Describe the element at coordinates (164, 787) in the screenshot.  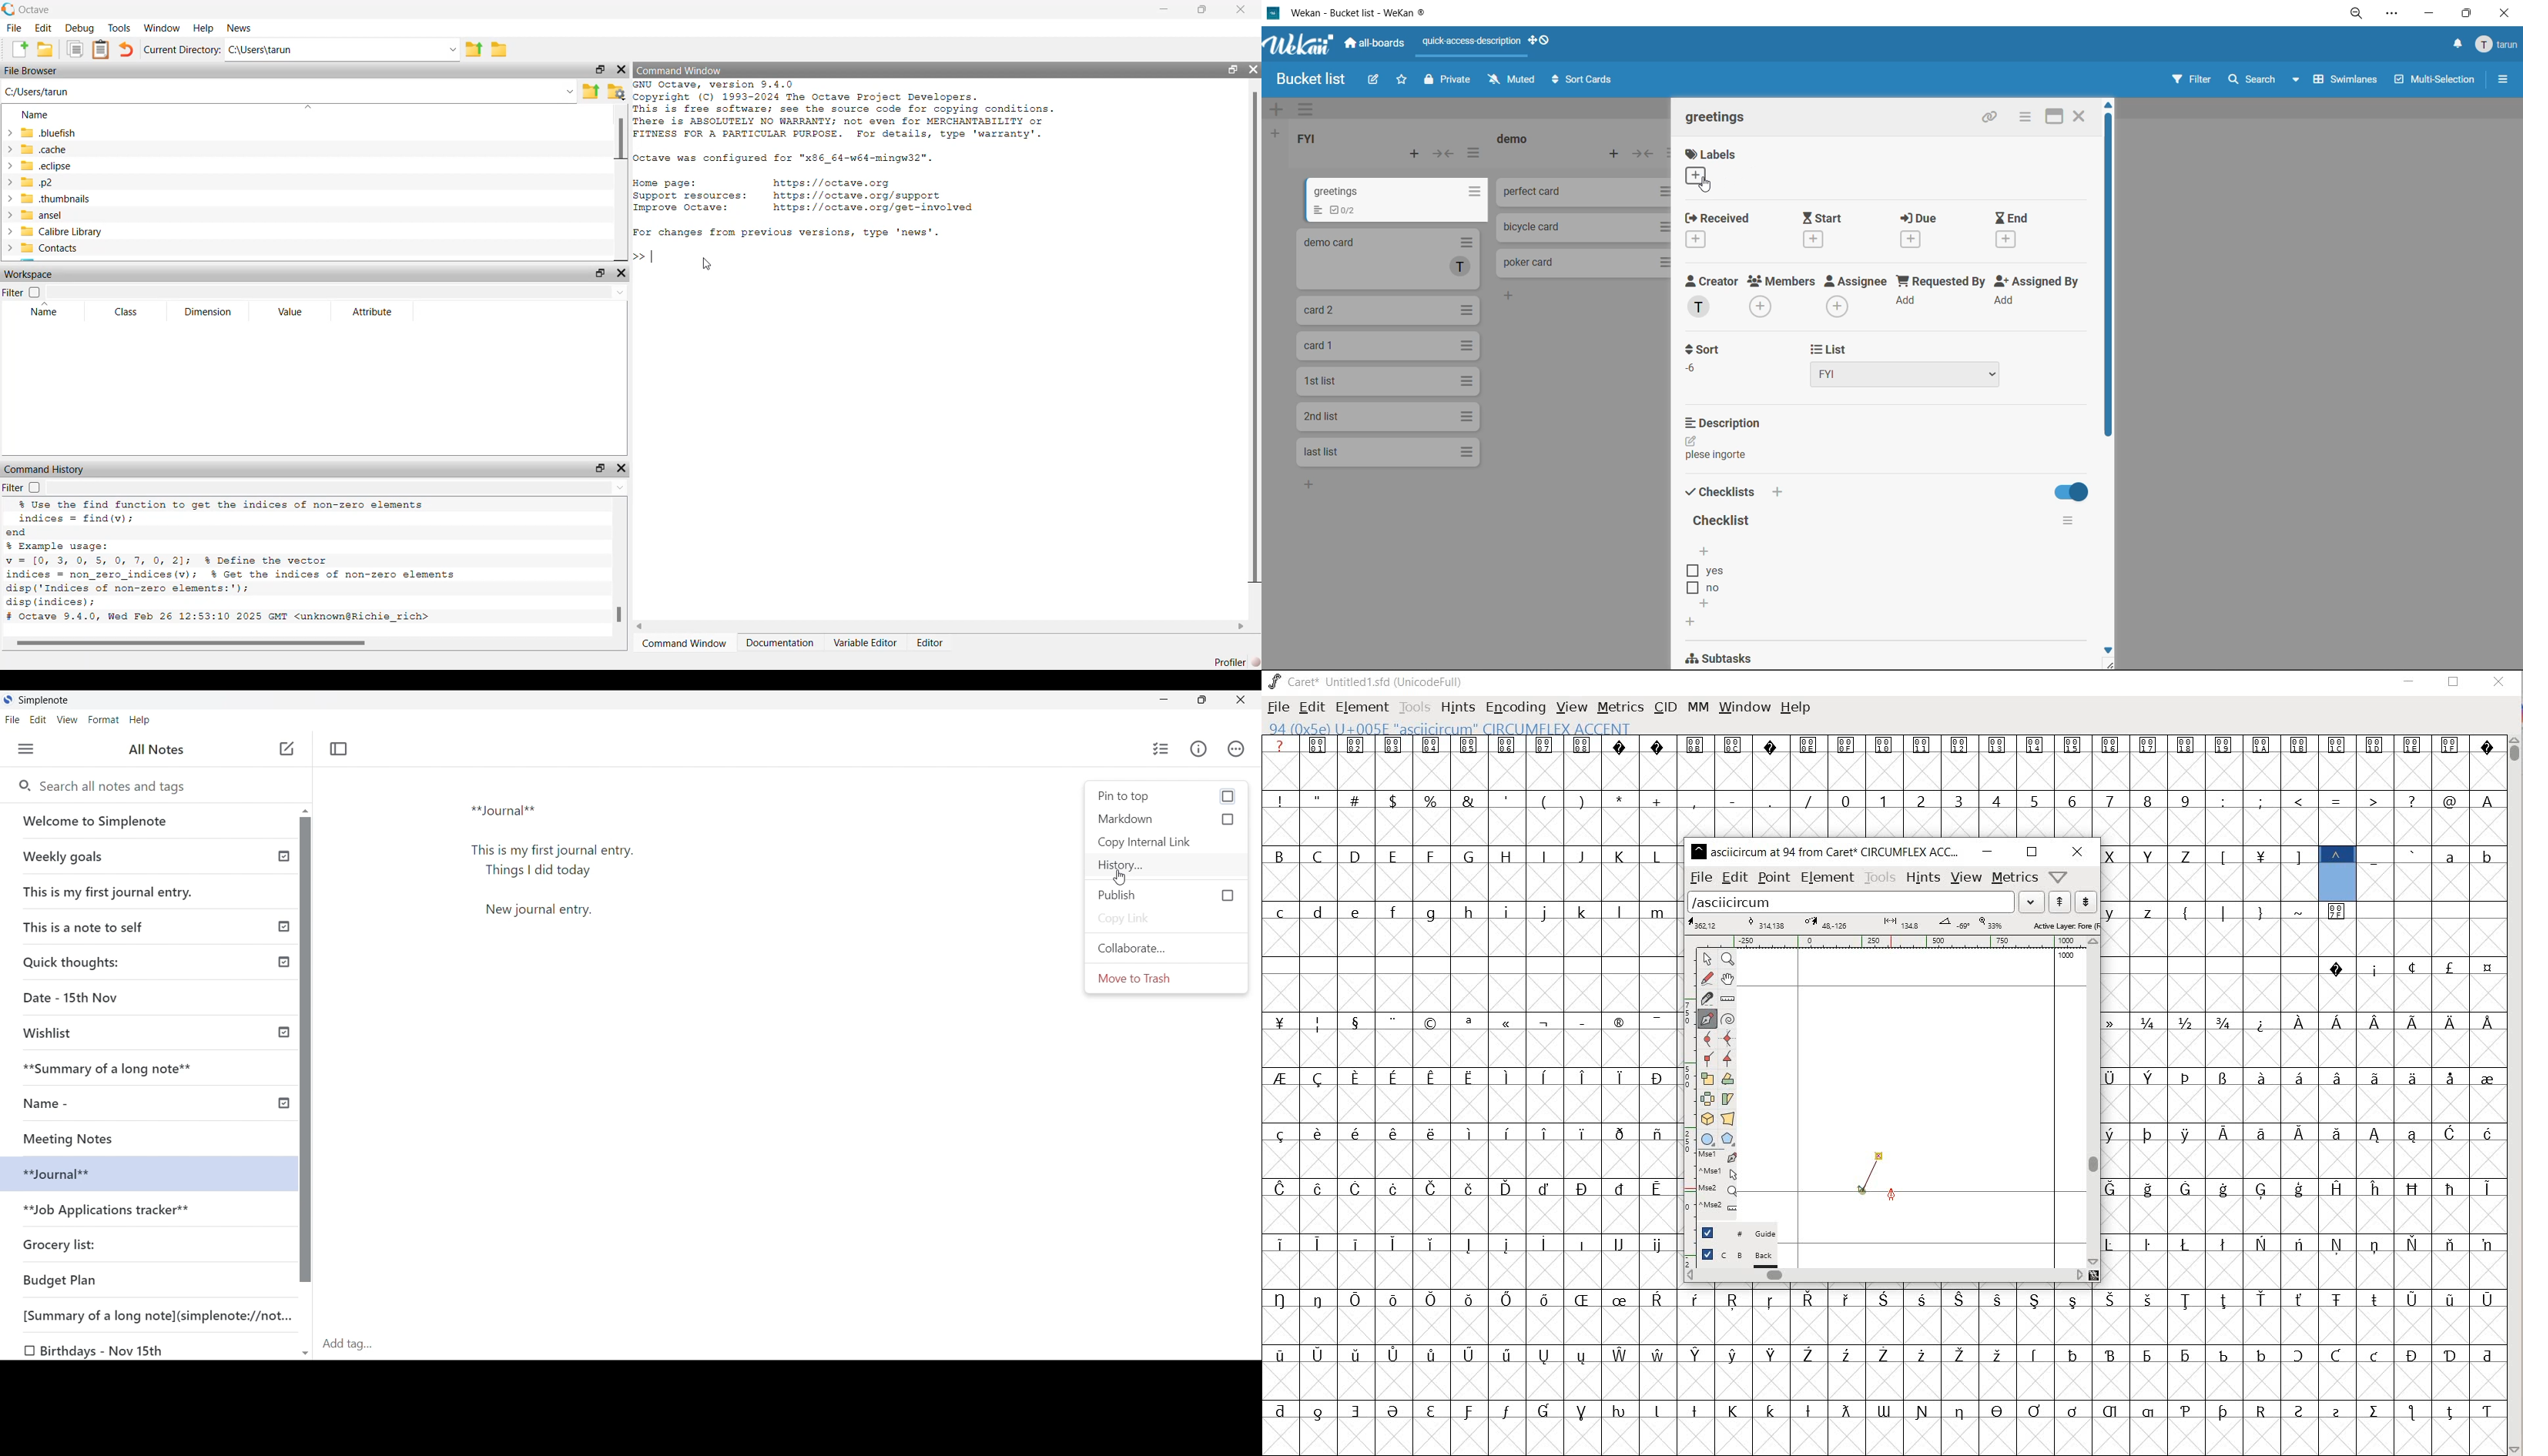
I see `Search all notes and tags` at that location.